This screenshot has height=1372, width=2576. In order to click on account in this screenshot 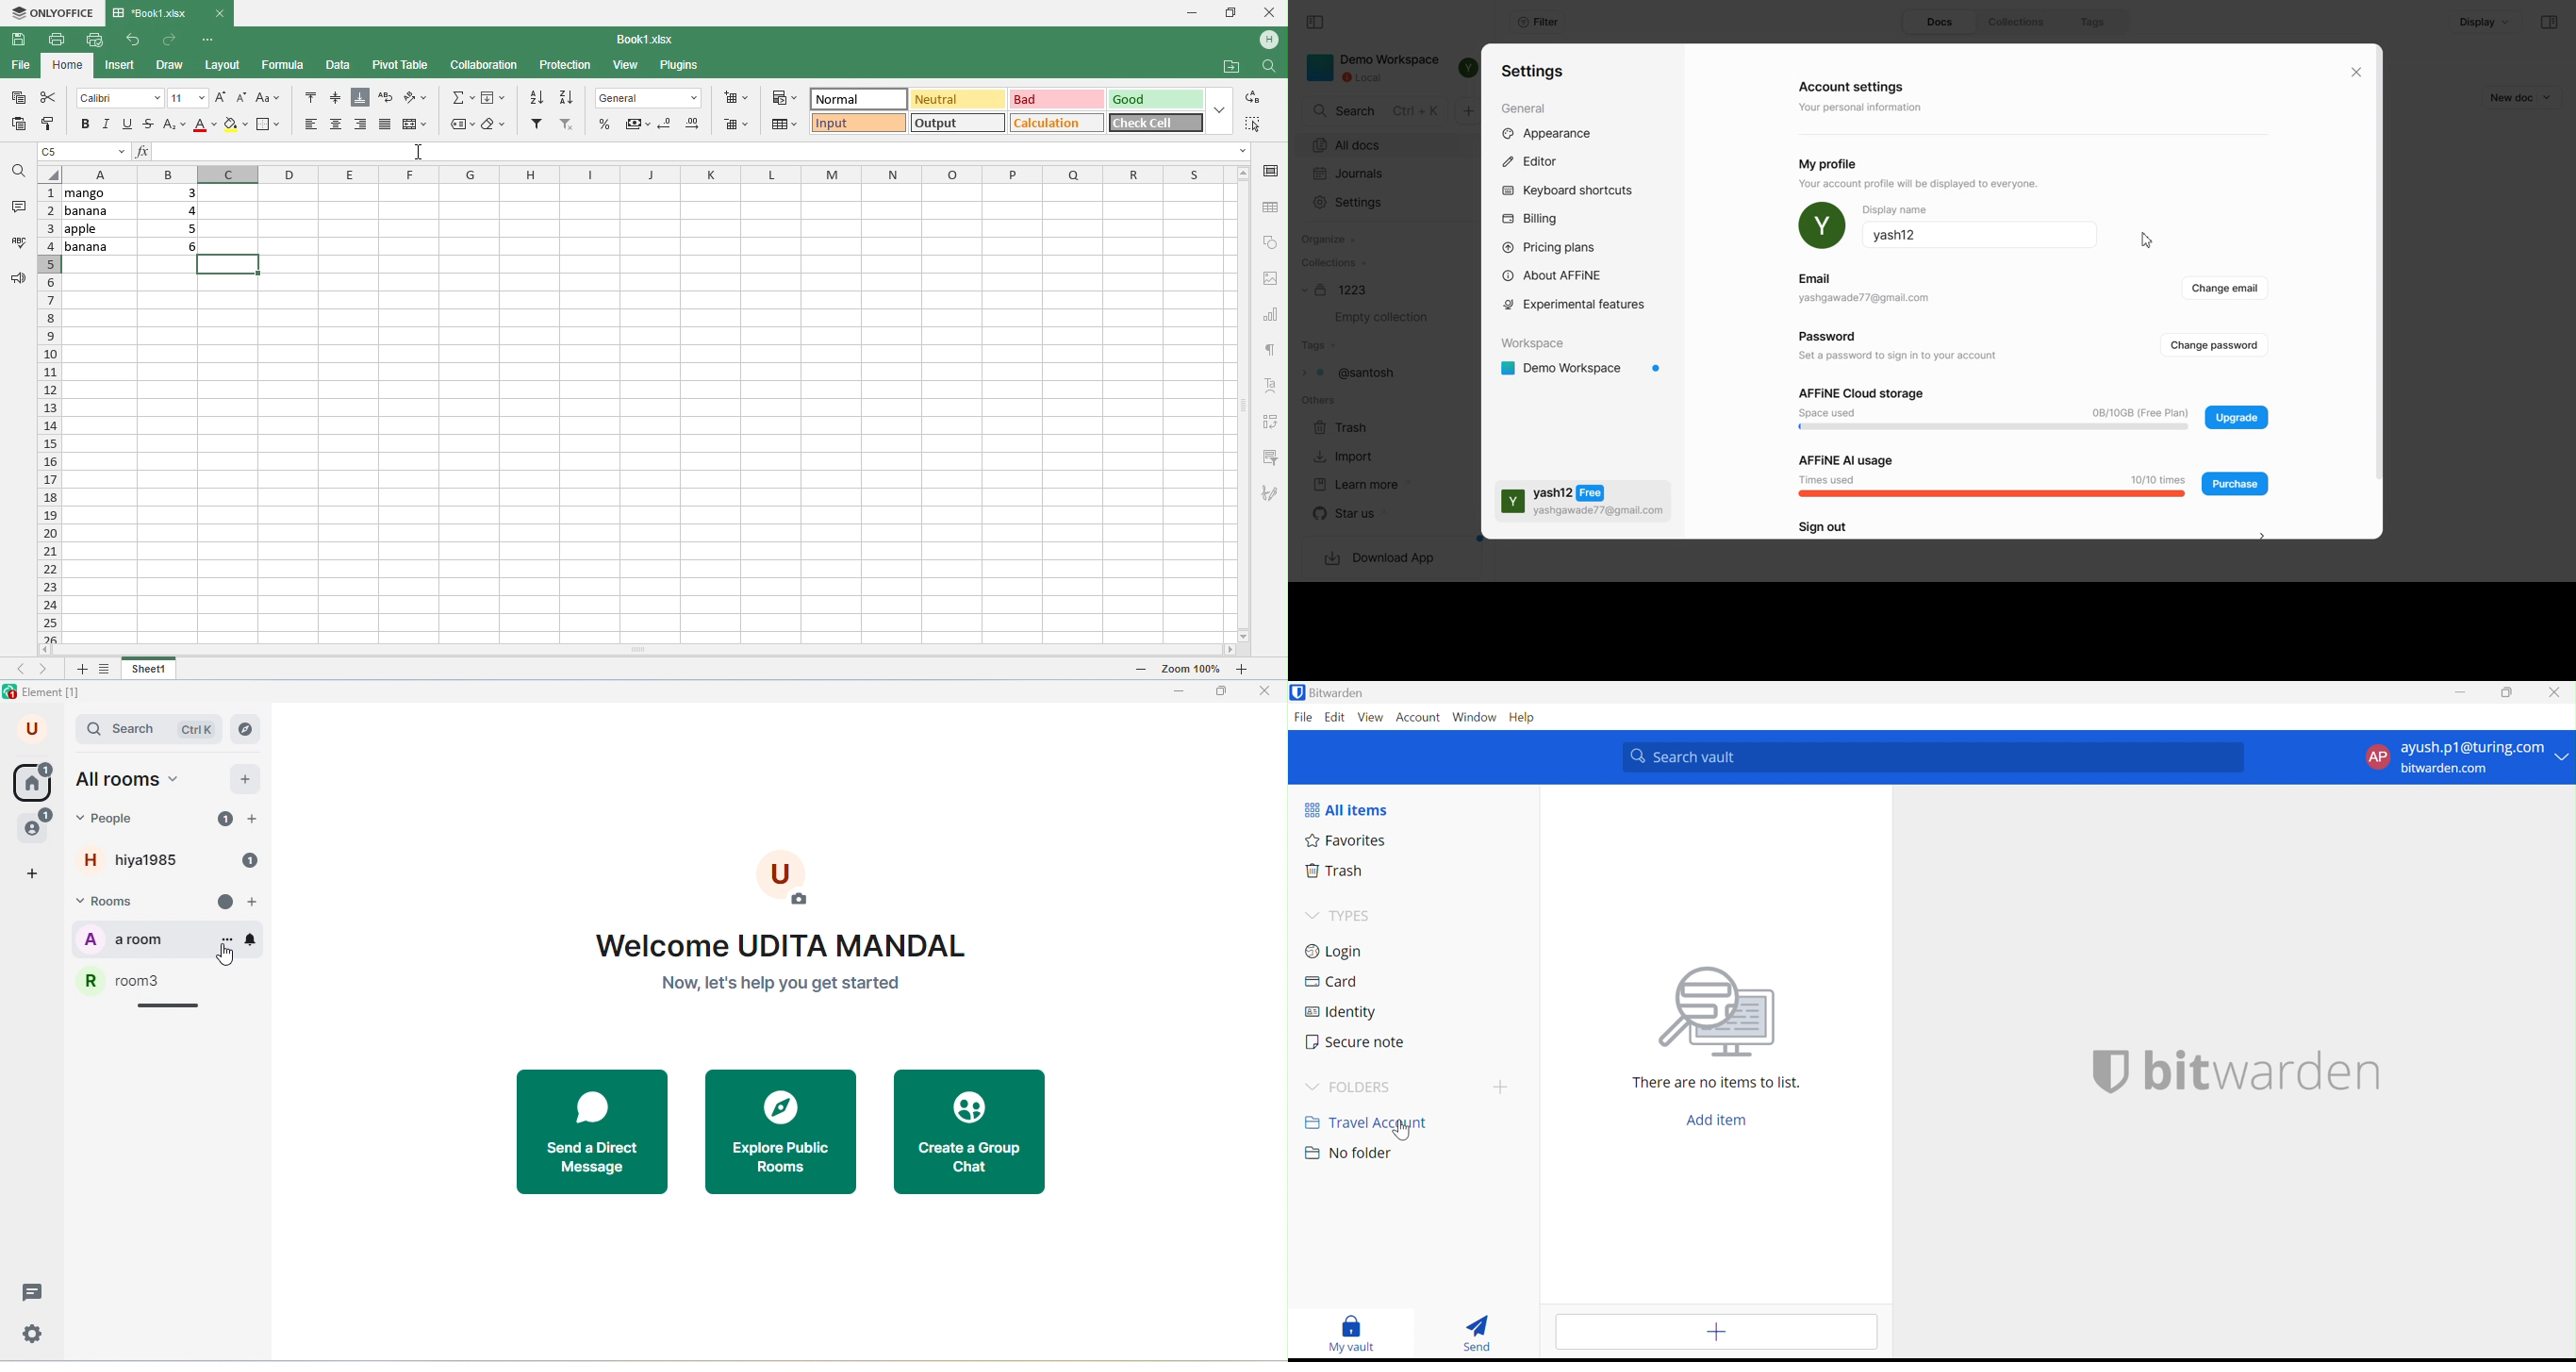, I will do `click(1269, 41)`.